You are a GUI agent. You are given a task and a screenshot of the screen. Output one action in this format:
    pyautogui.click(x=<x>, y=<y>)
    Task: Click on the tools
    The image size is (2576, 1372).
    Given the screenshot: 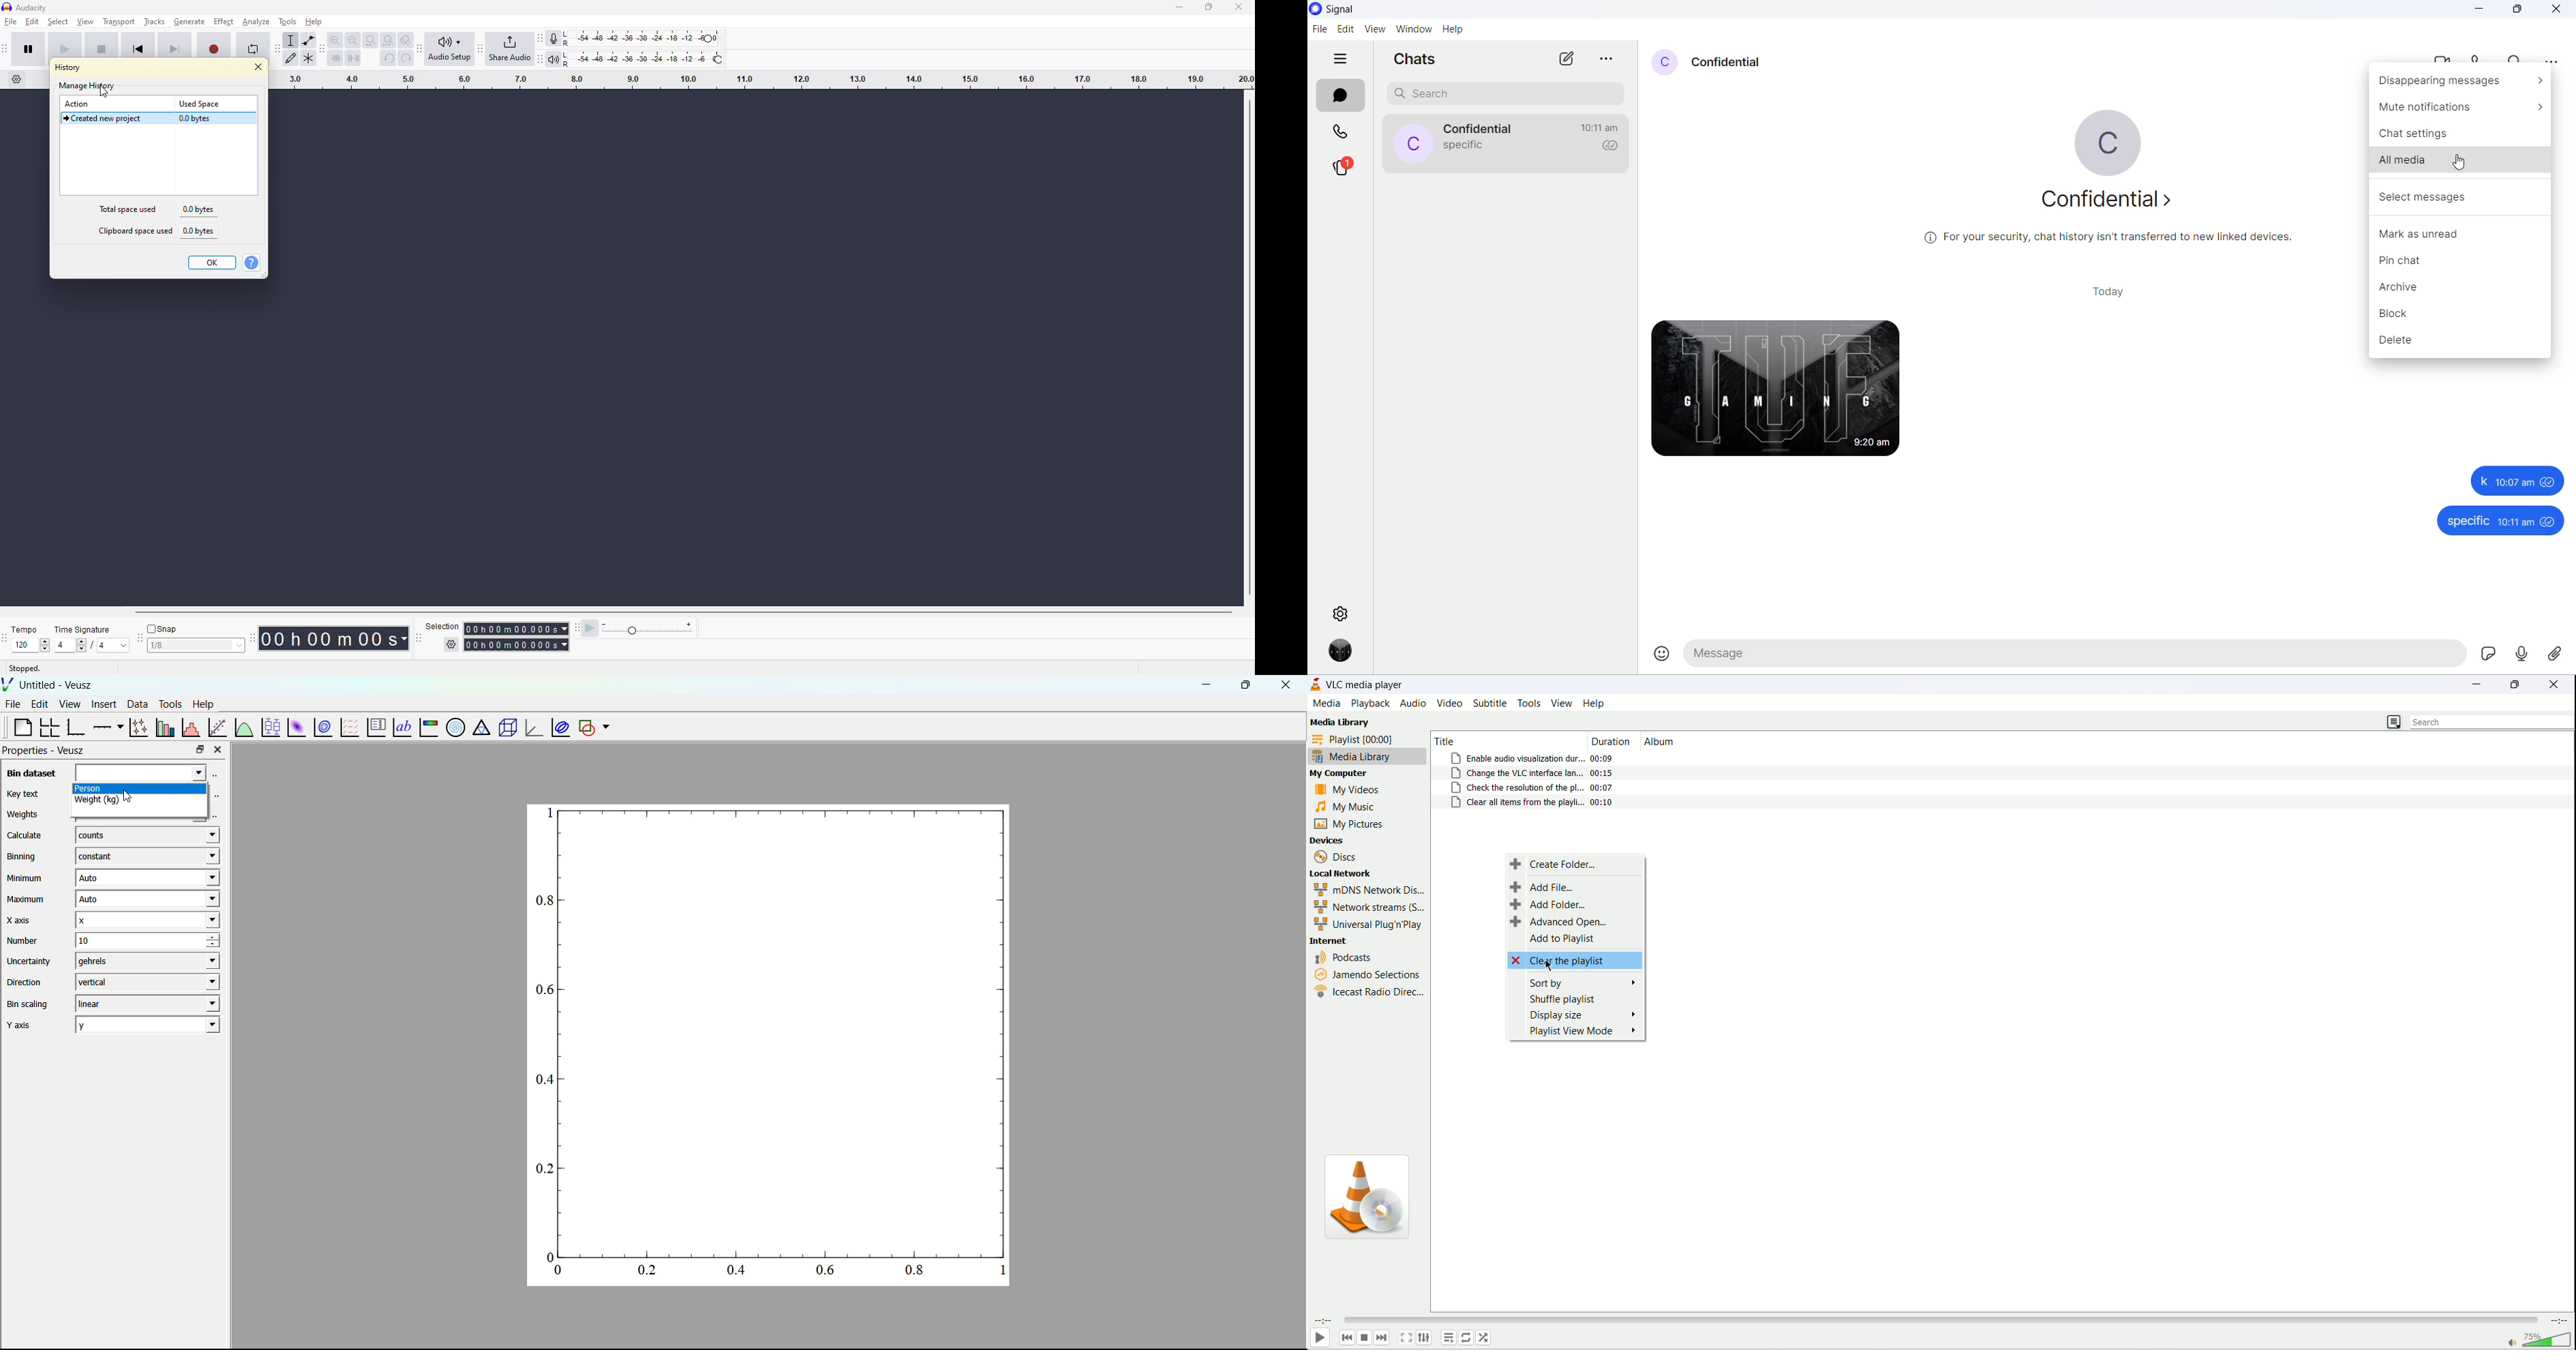 What is the action you would take?
    pyautogui.click(x=288, y=22)
    